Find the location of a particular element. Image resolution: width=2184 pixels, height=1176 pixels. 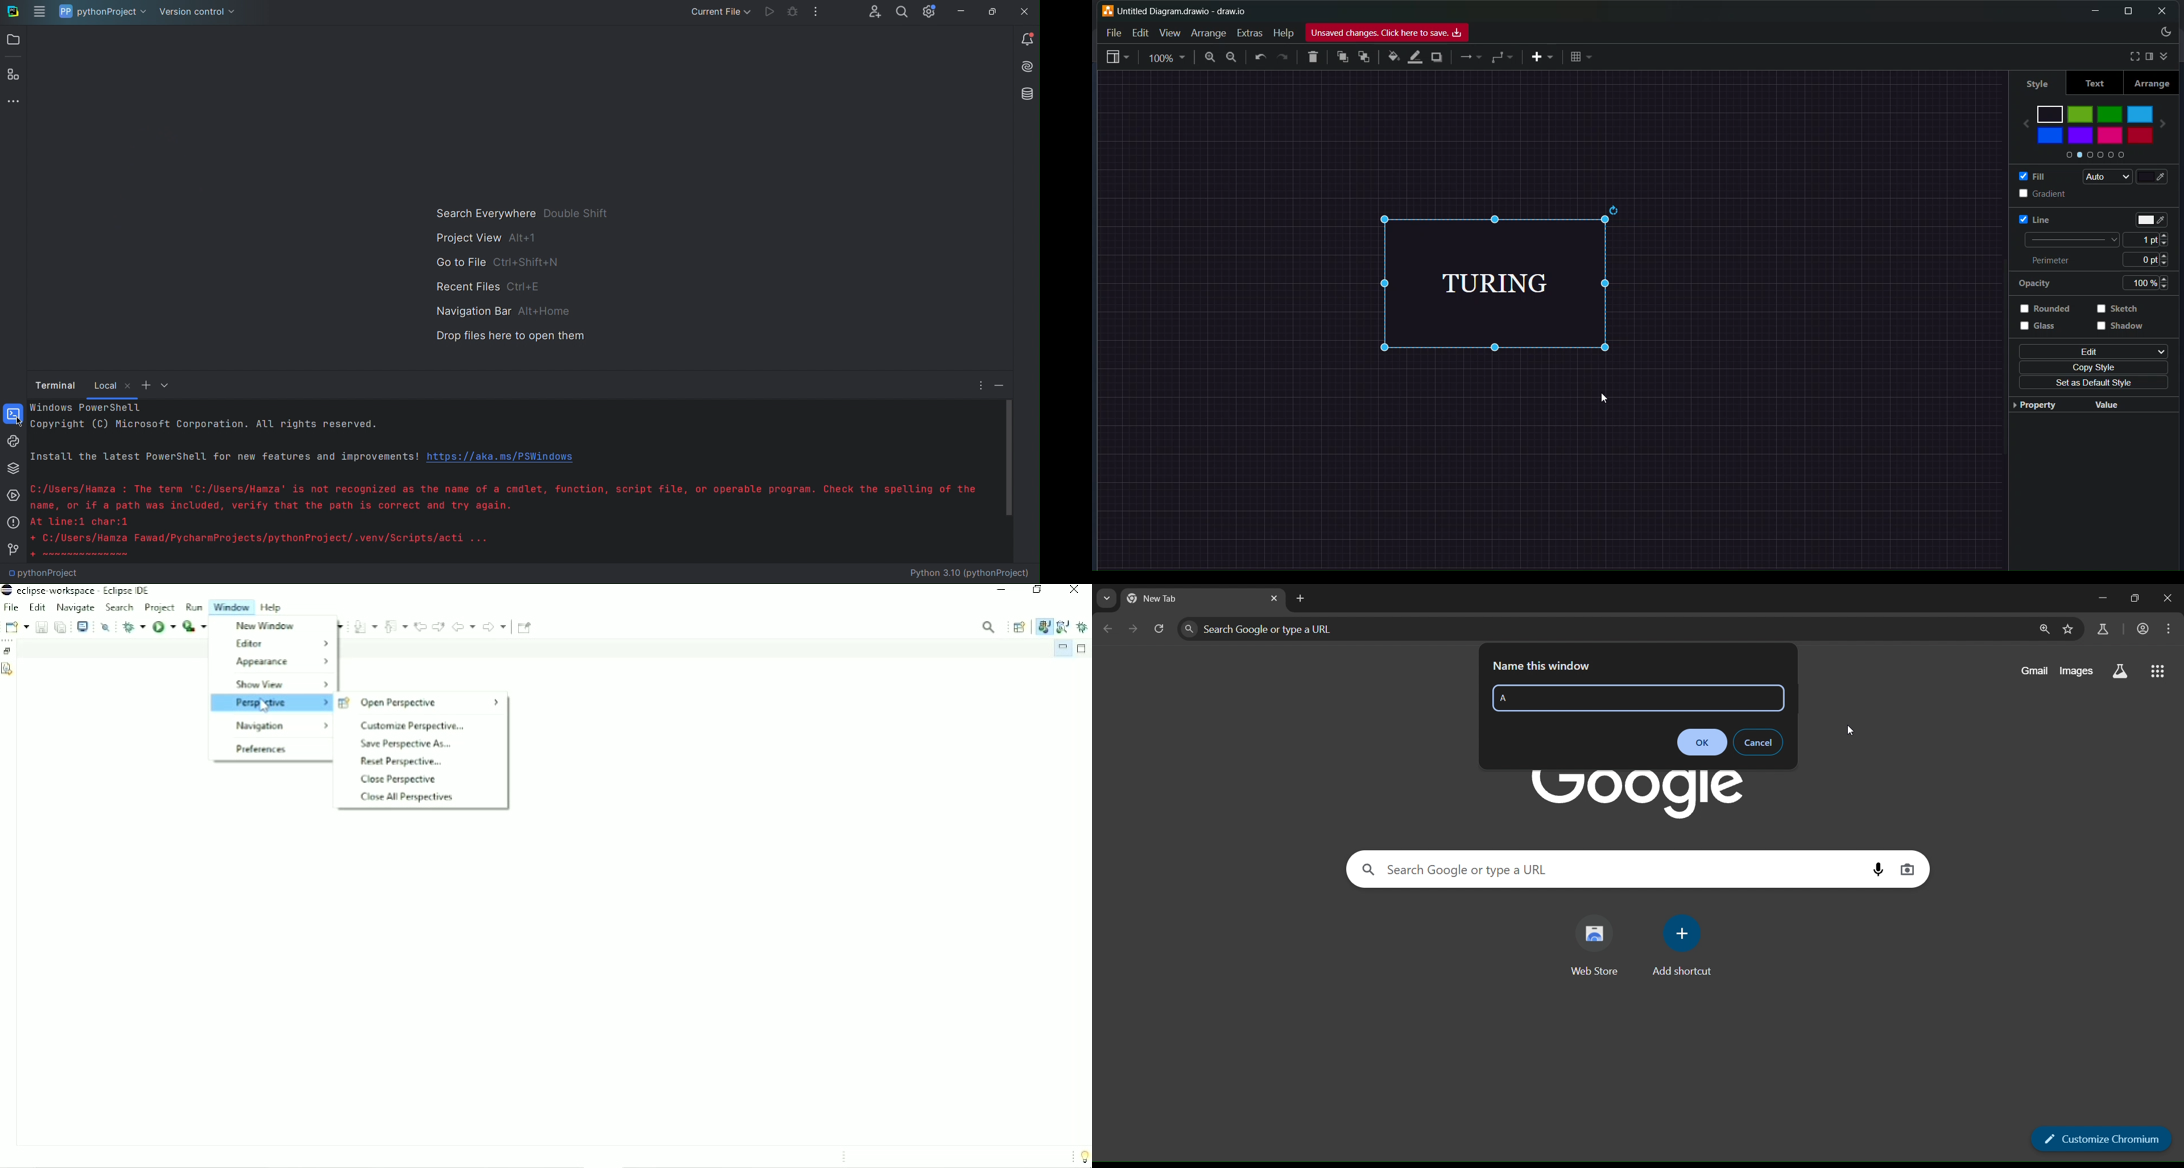

1 pt is located at coordinates (2150, 240).